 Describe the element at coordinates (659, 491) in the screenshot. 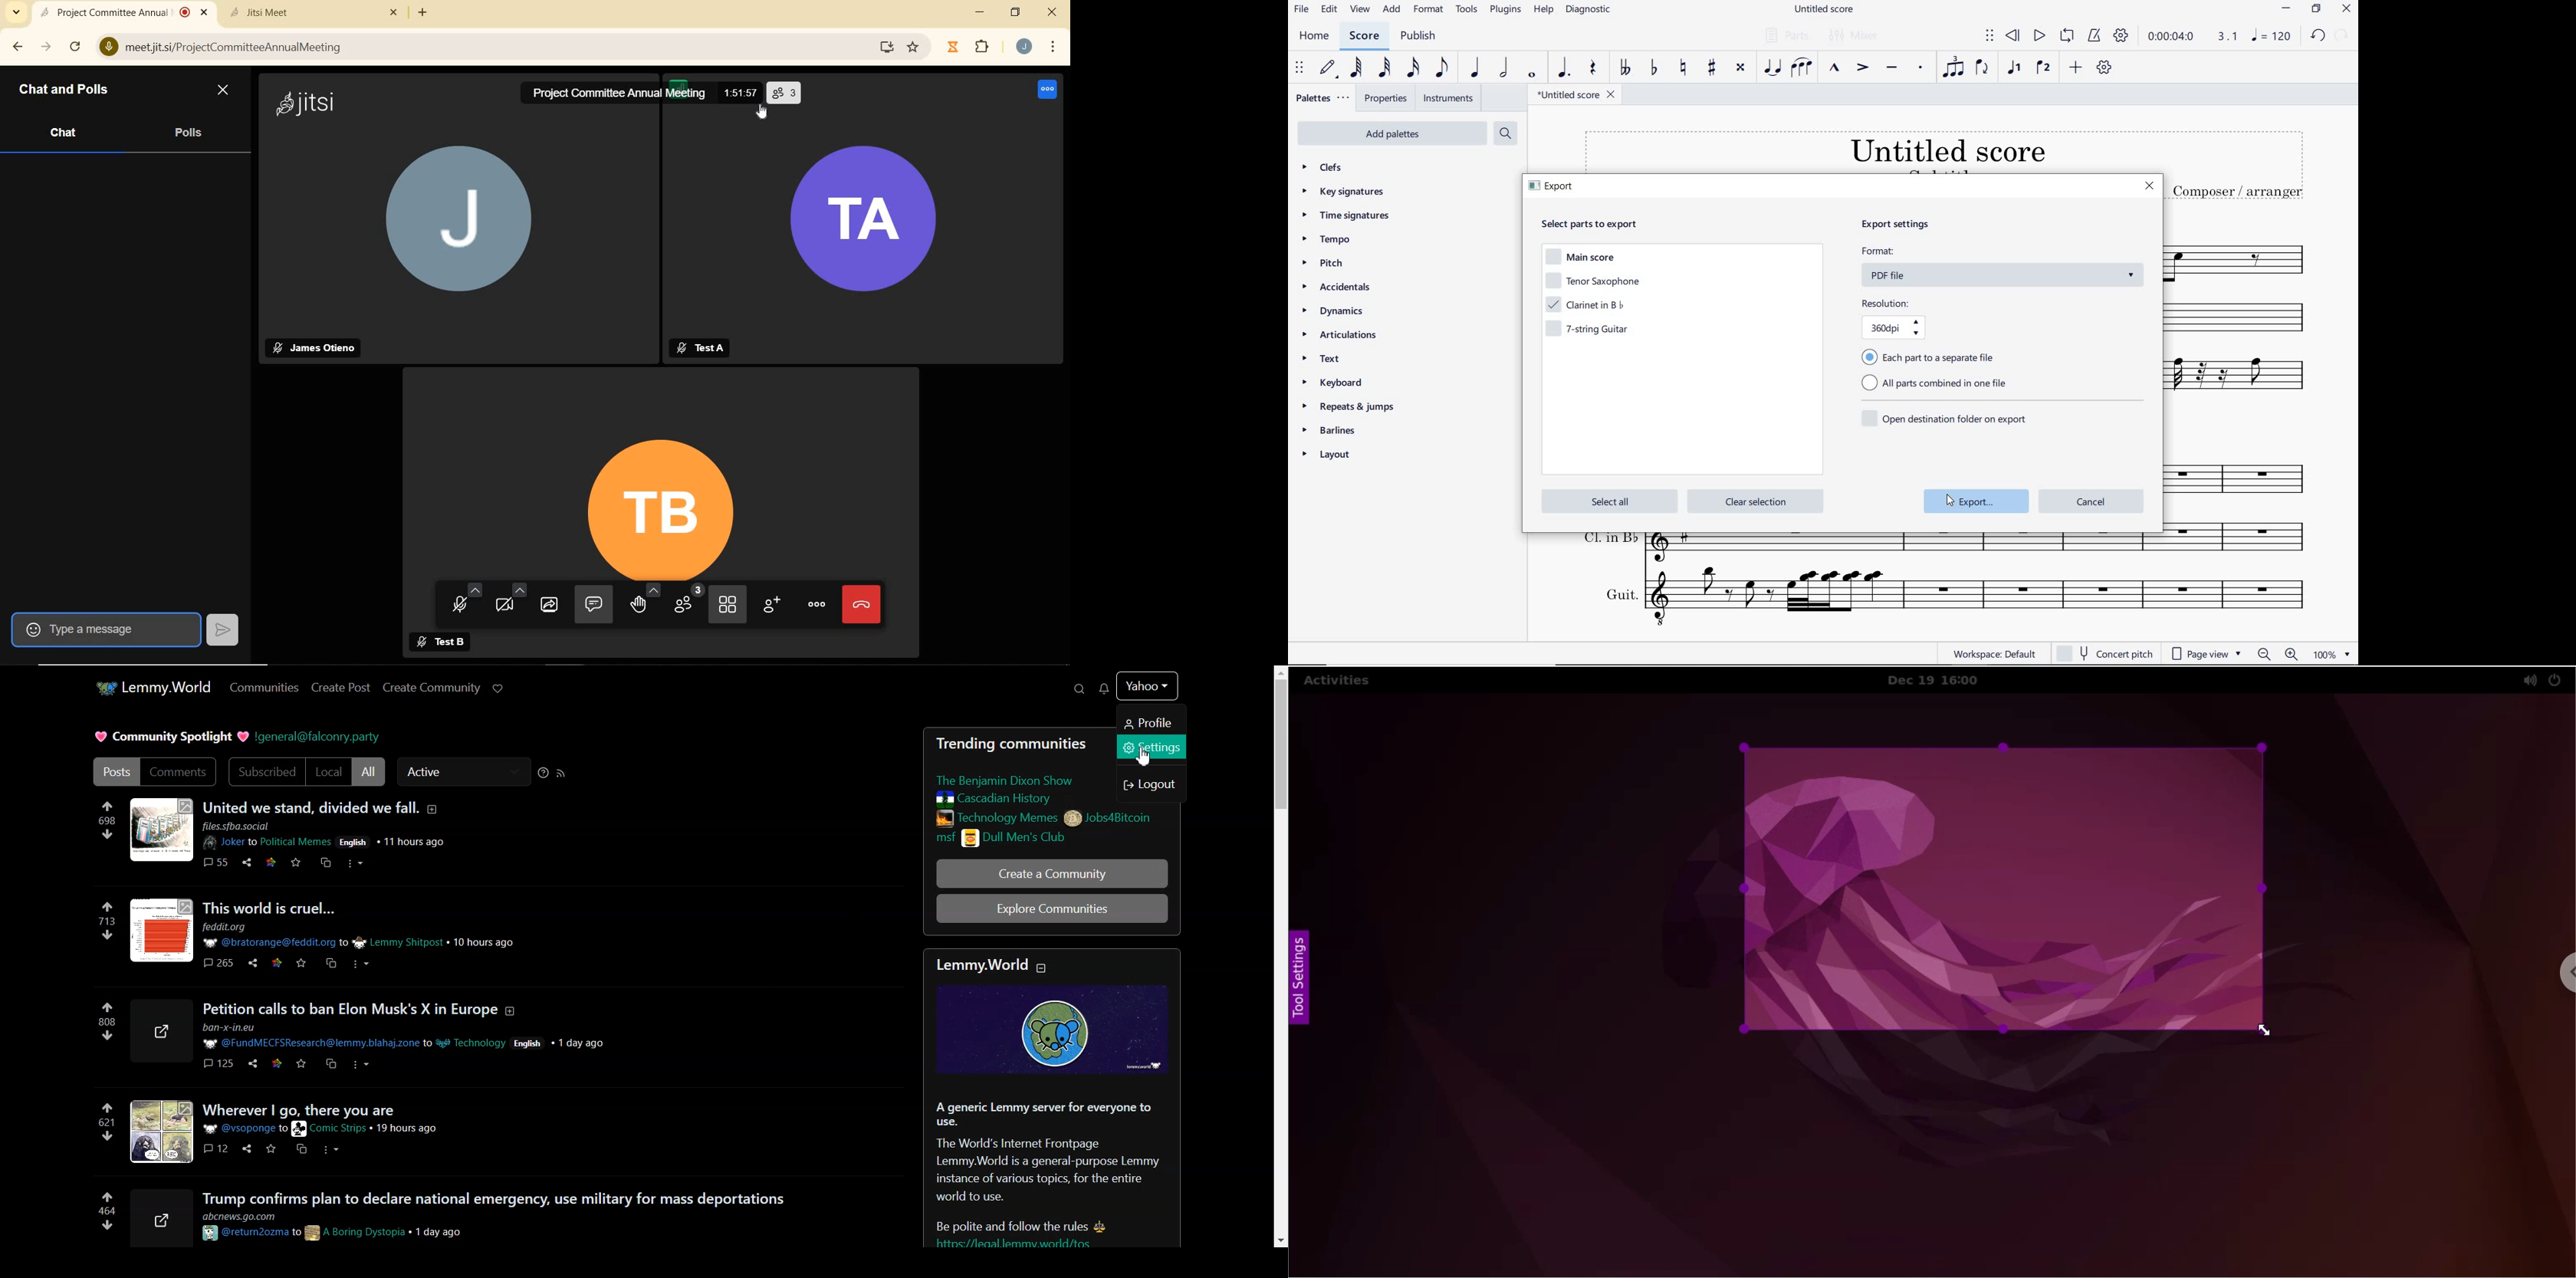

I see `participant's Profile Picture` at that location.